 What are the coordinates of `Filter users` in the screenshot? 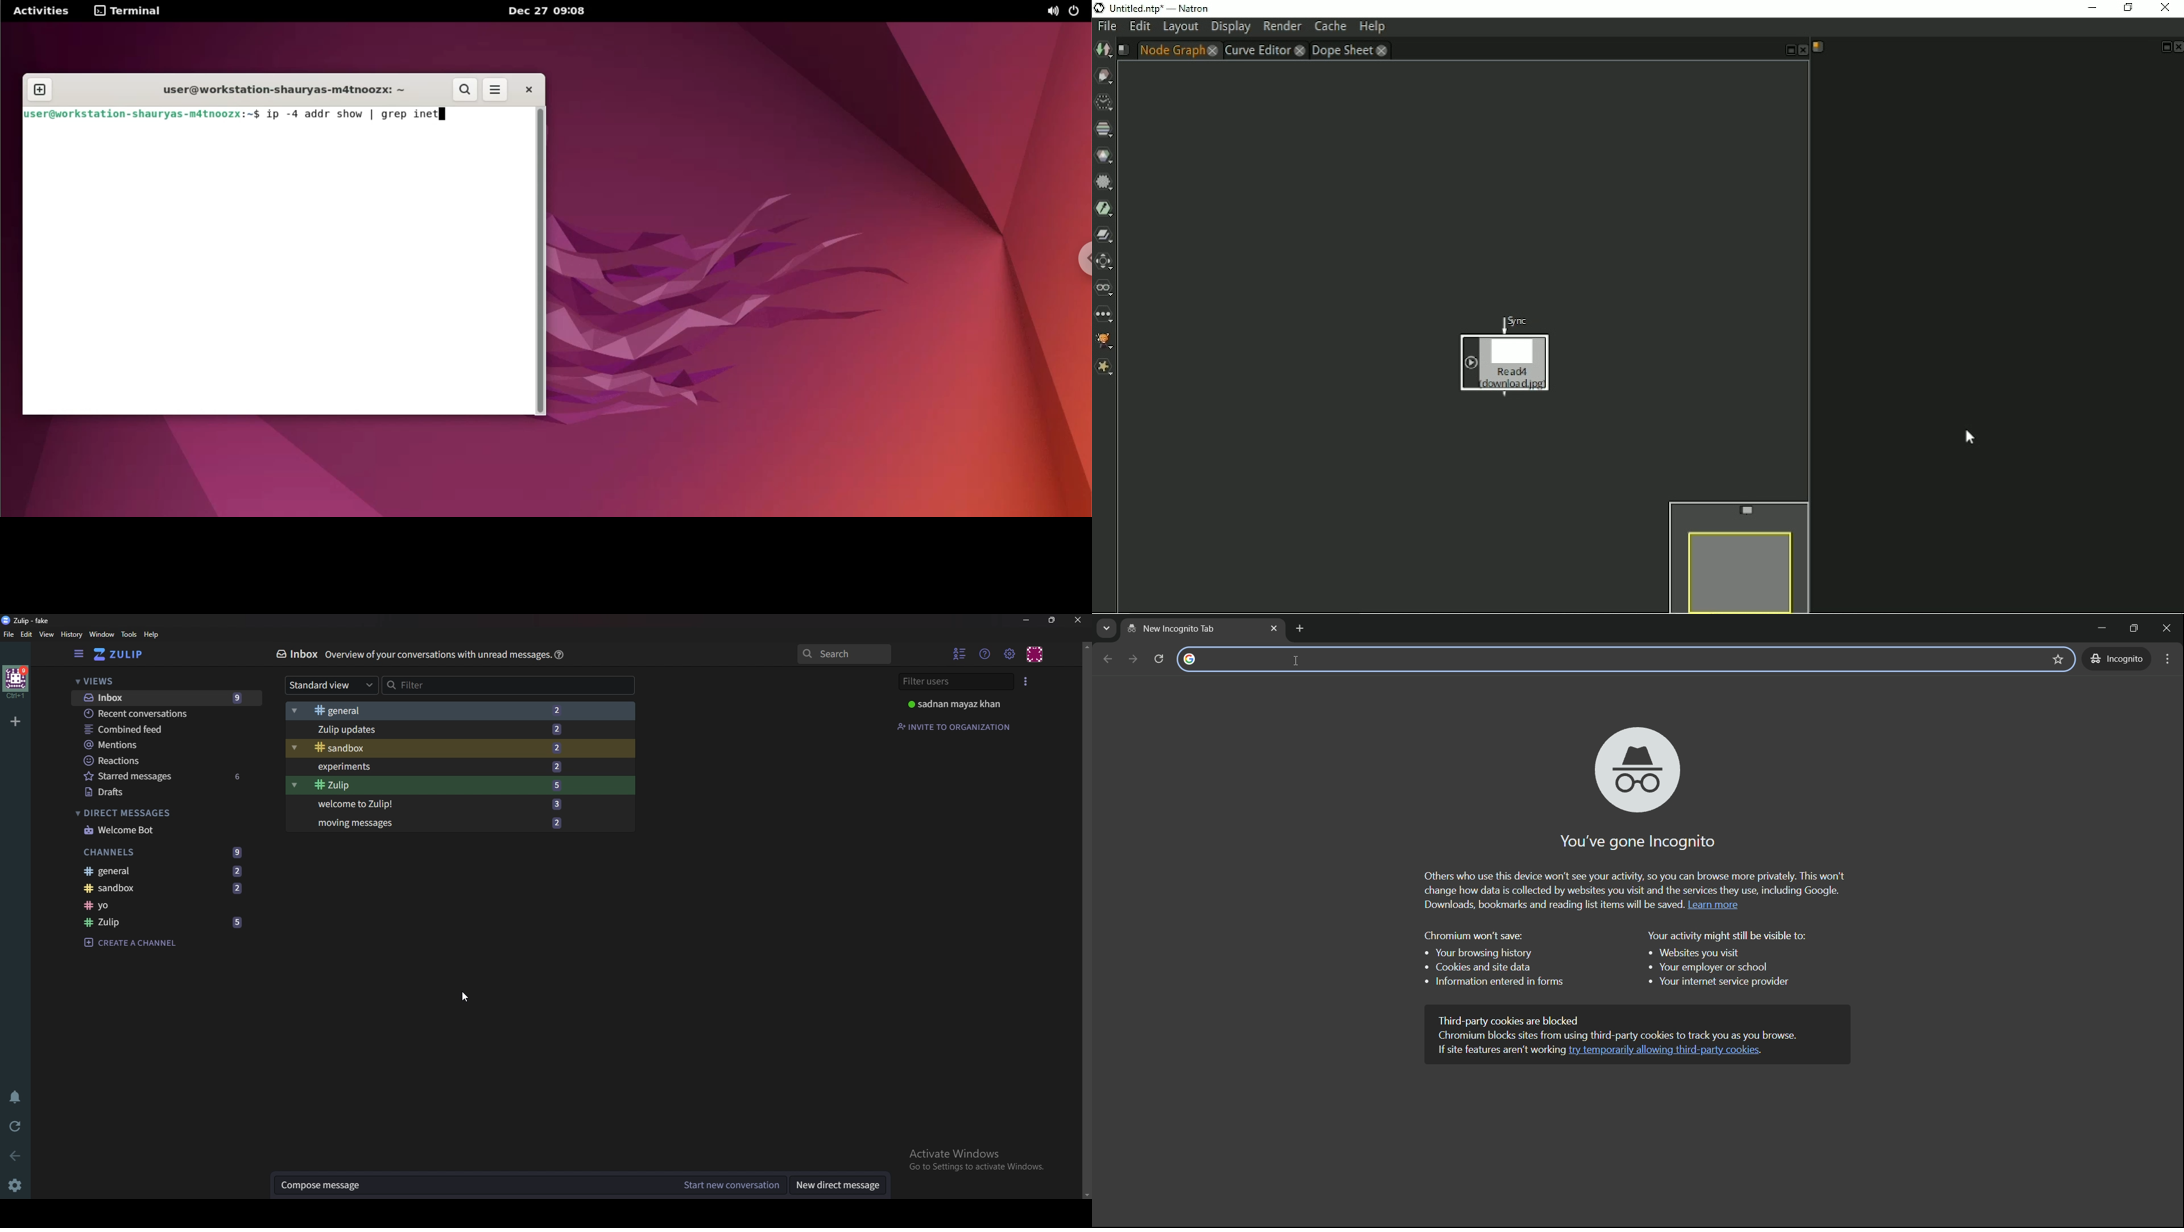 It's located at (957, 682).